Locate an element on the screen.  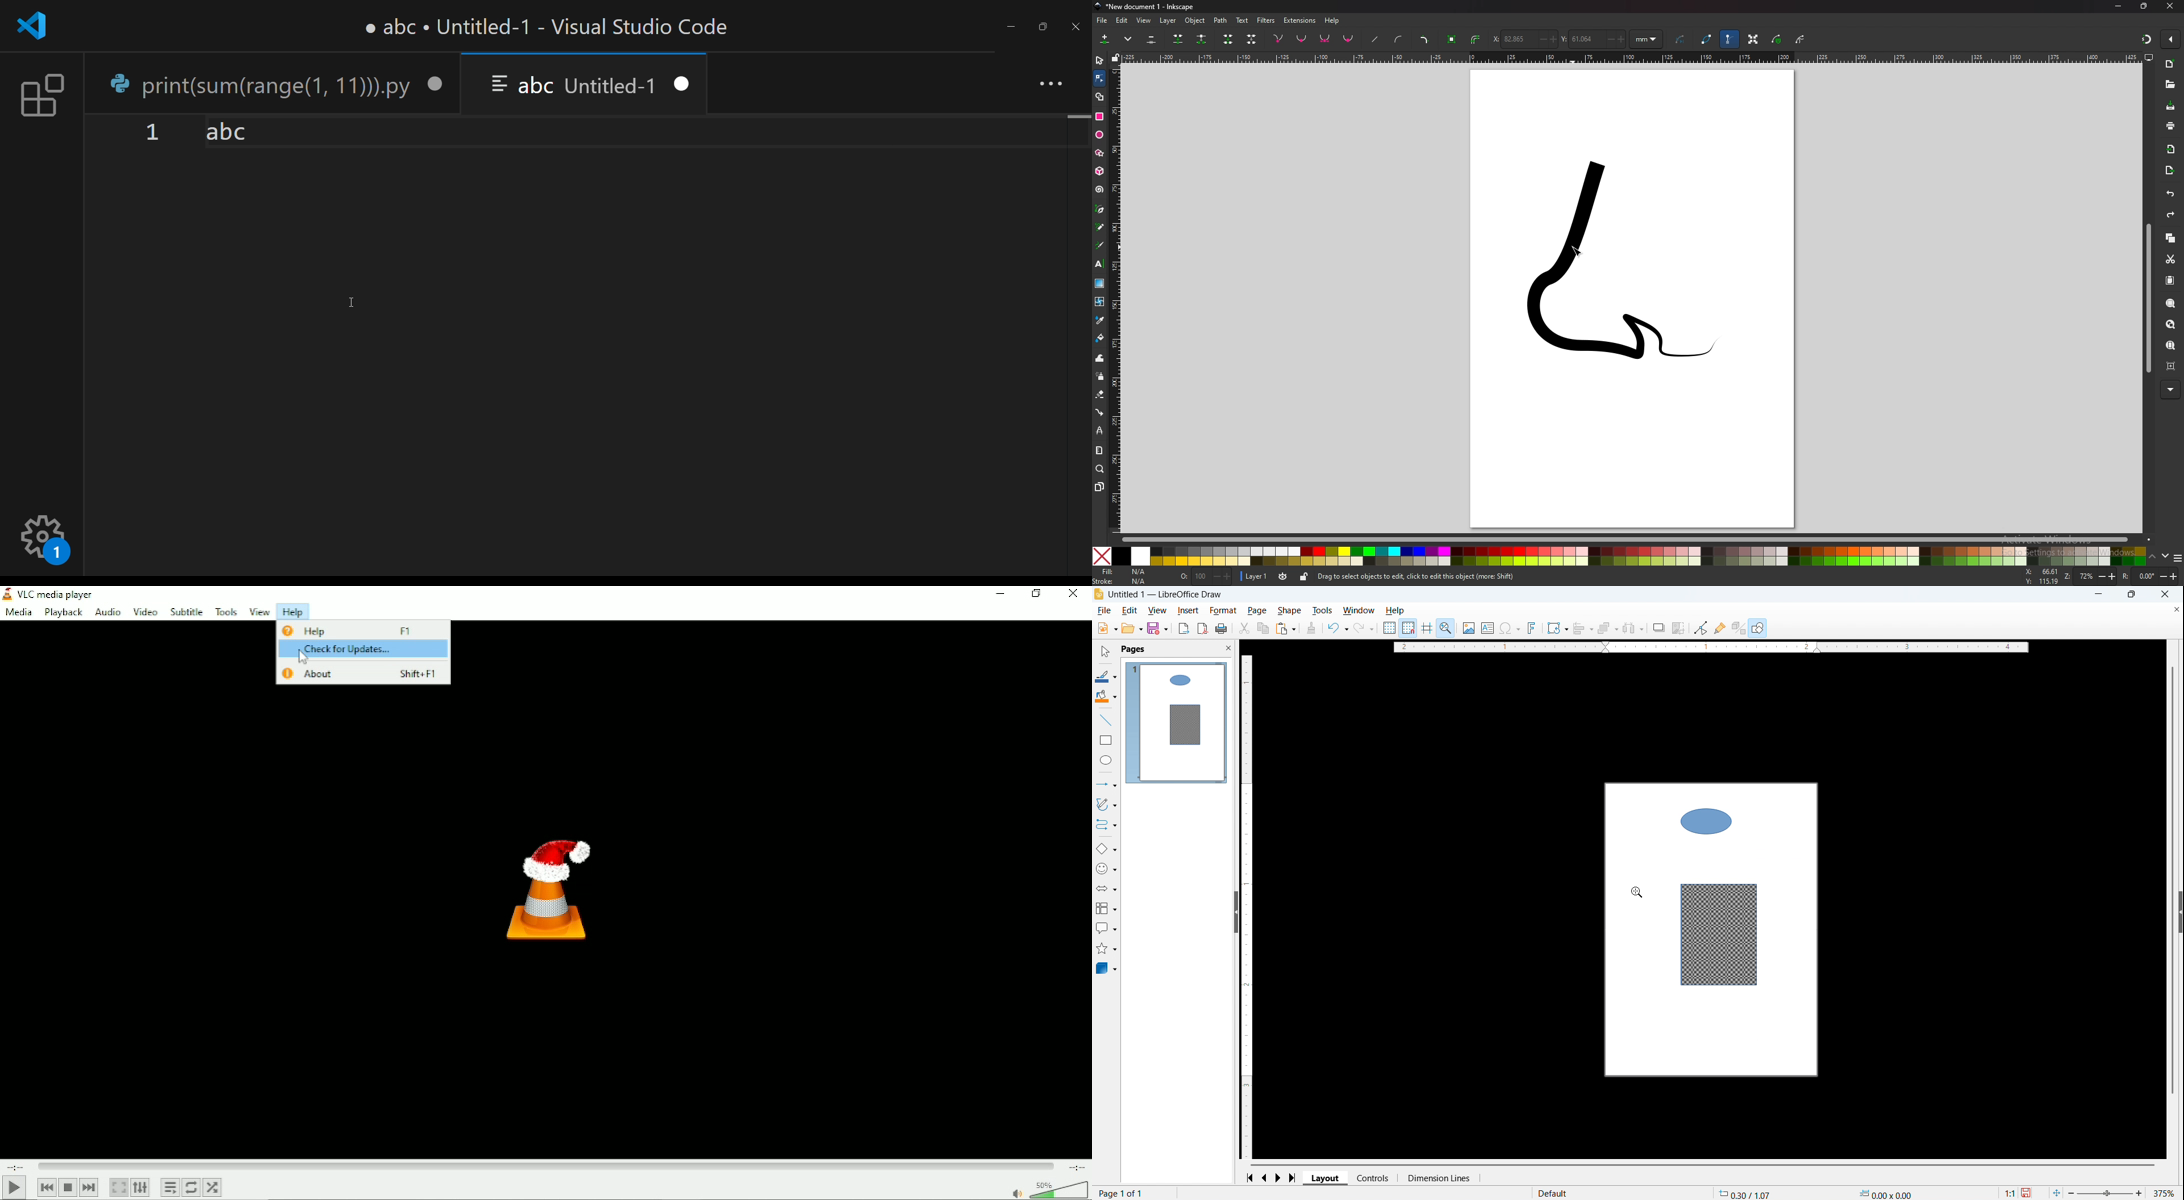
more options is located at coordinates (1130, 39).